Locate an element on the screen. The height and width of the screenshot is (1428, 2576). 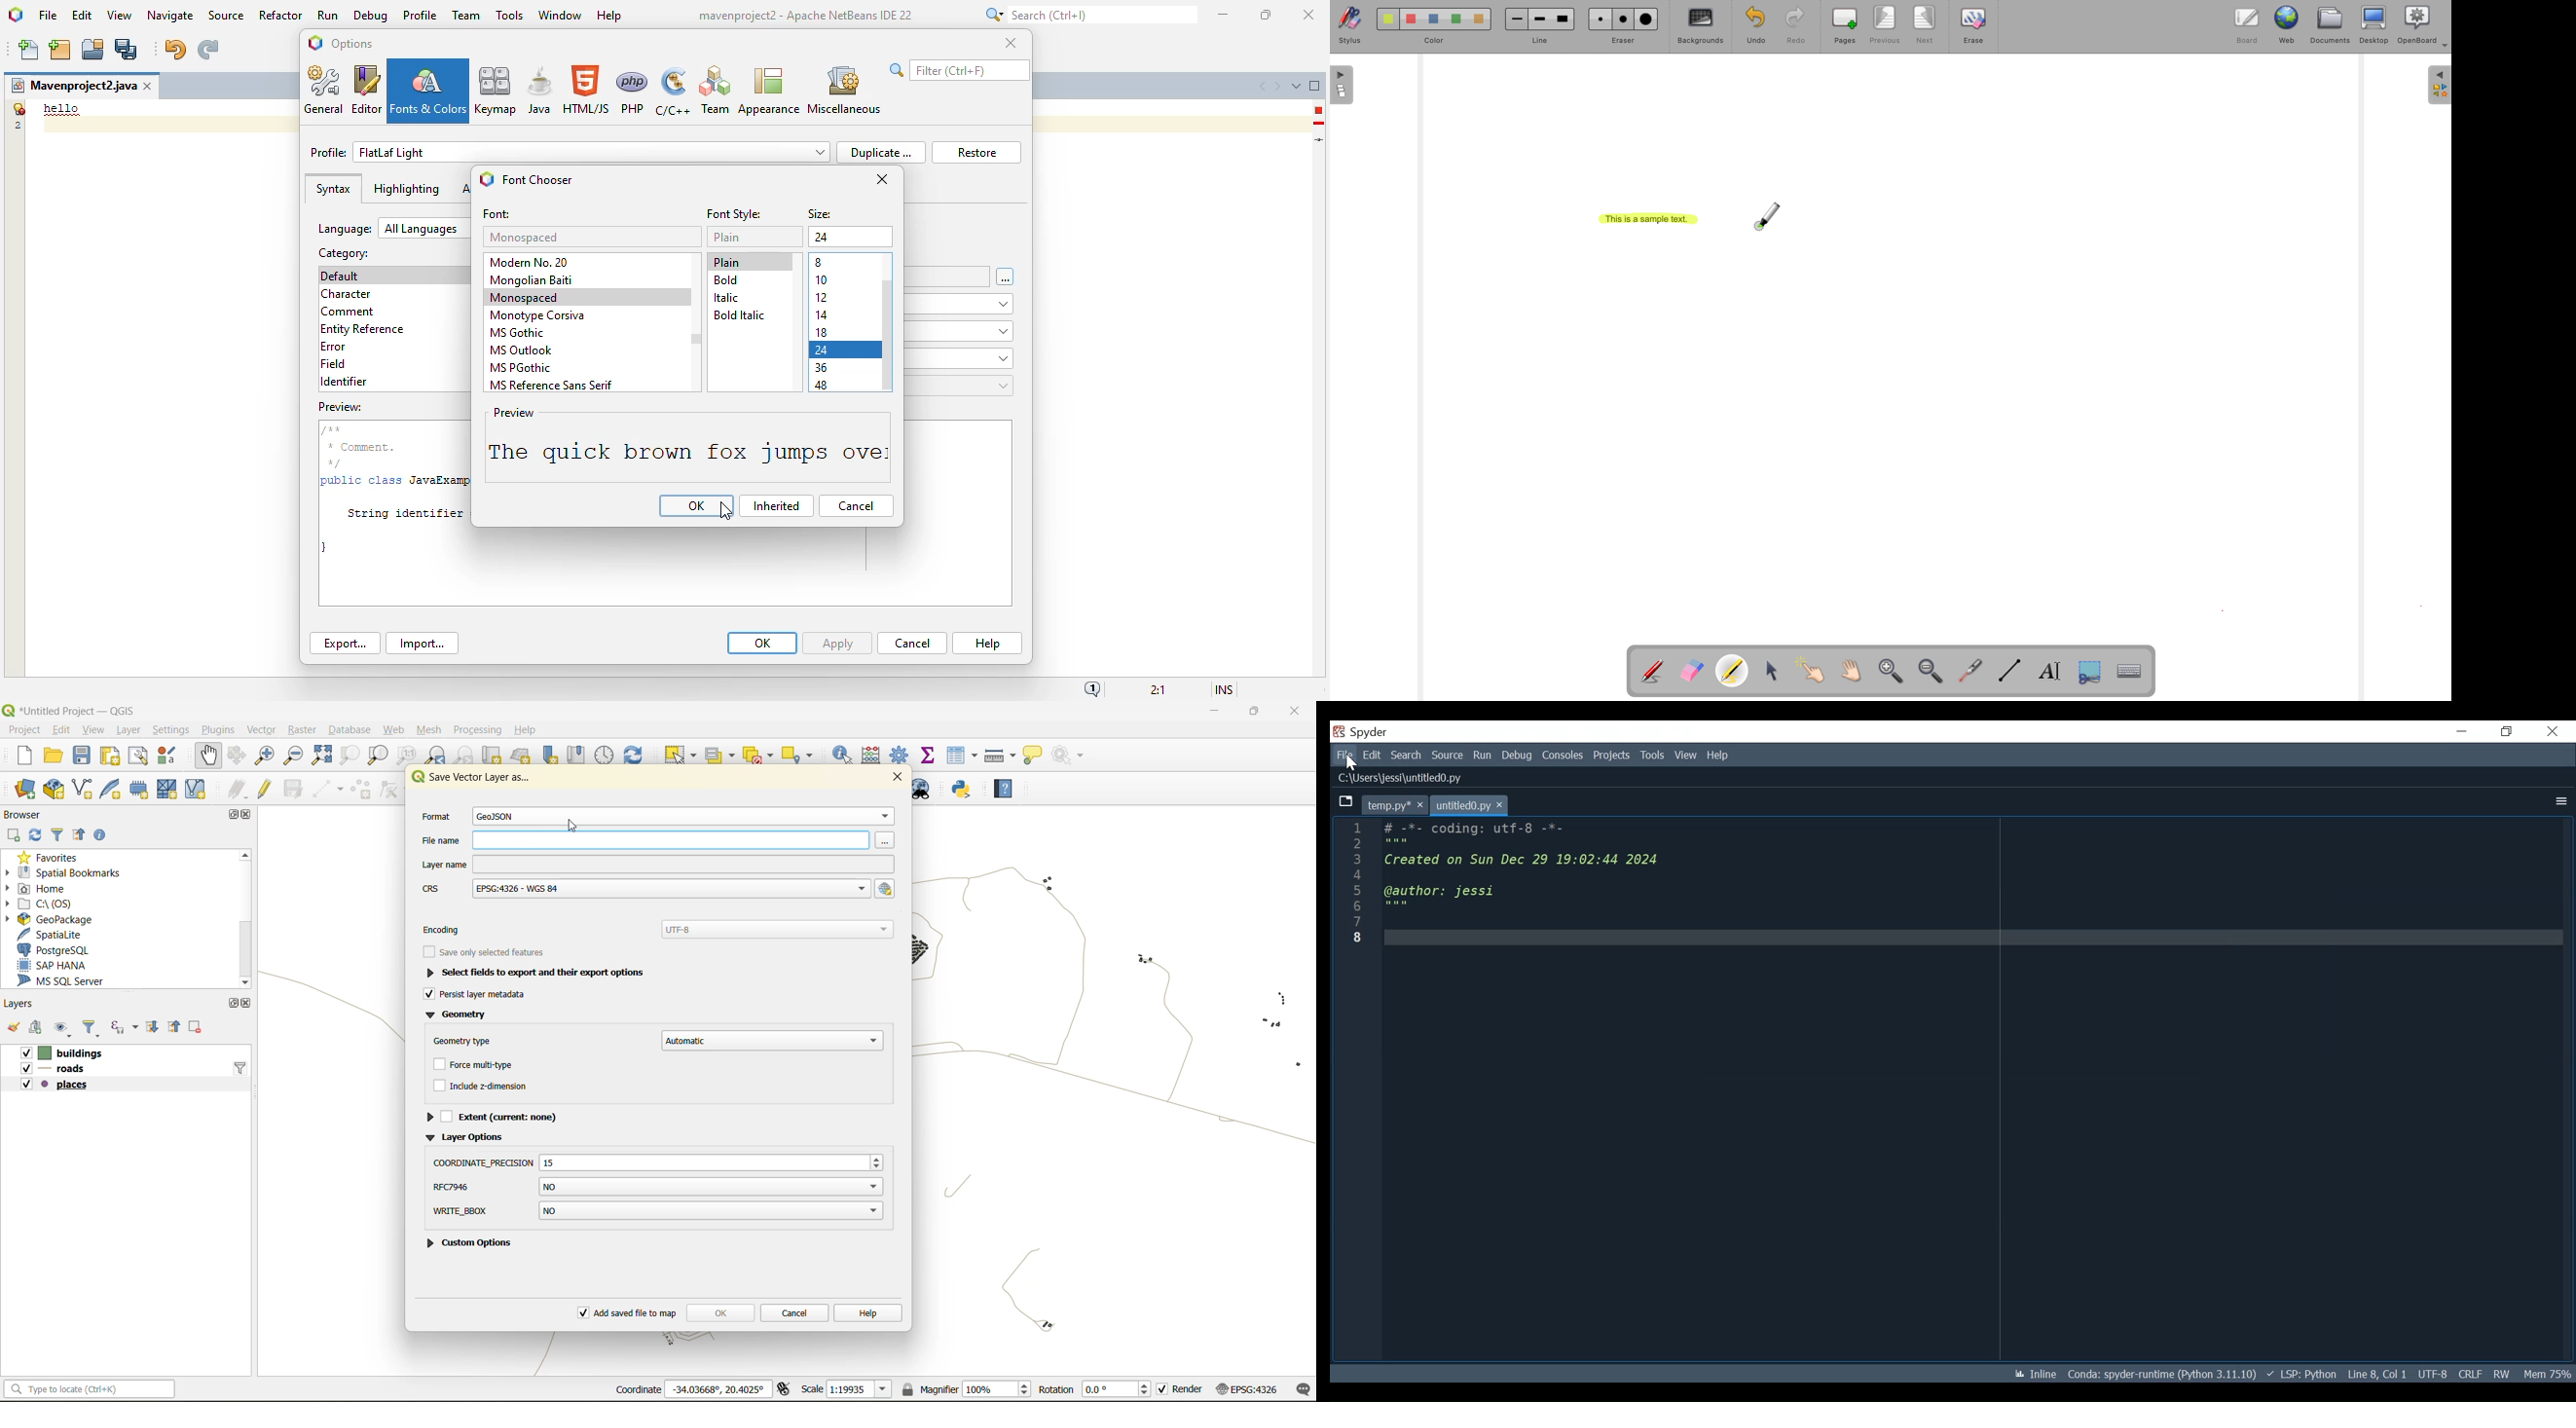
MS outllook is located at coordinates (522, 350).